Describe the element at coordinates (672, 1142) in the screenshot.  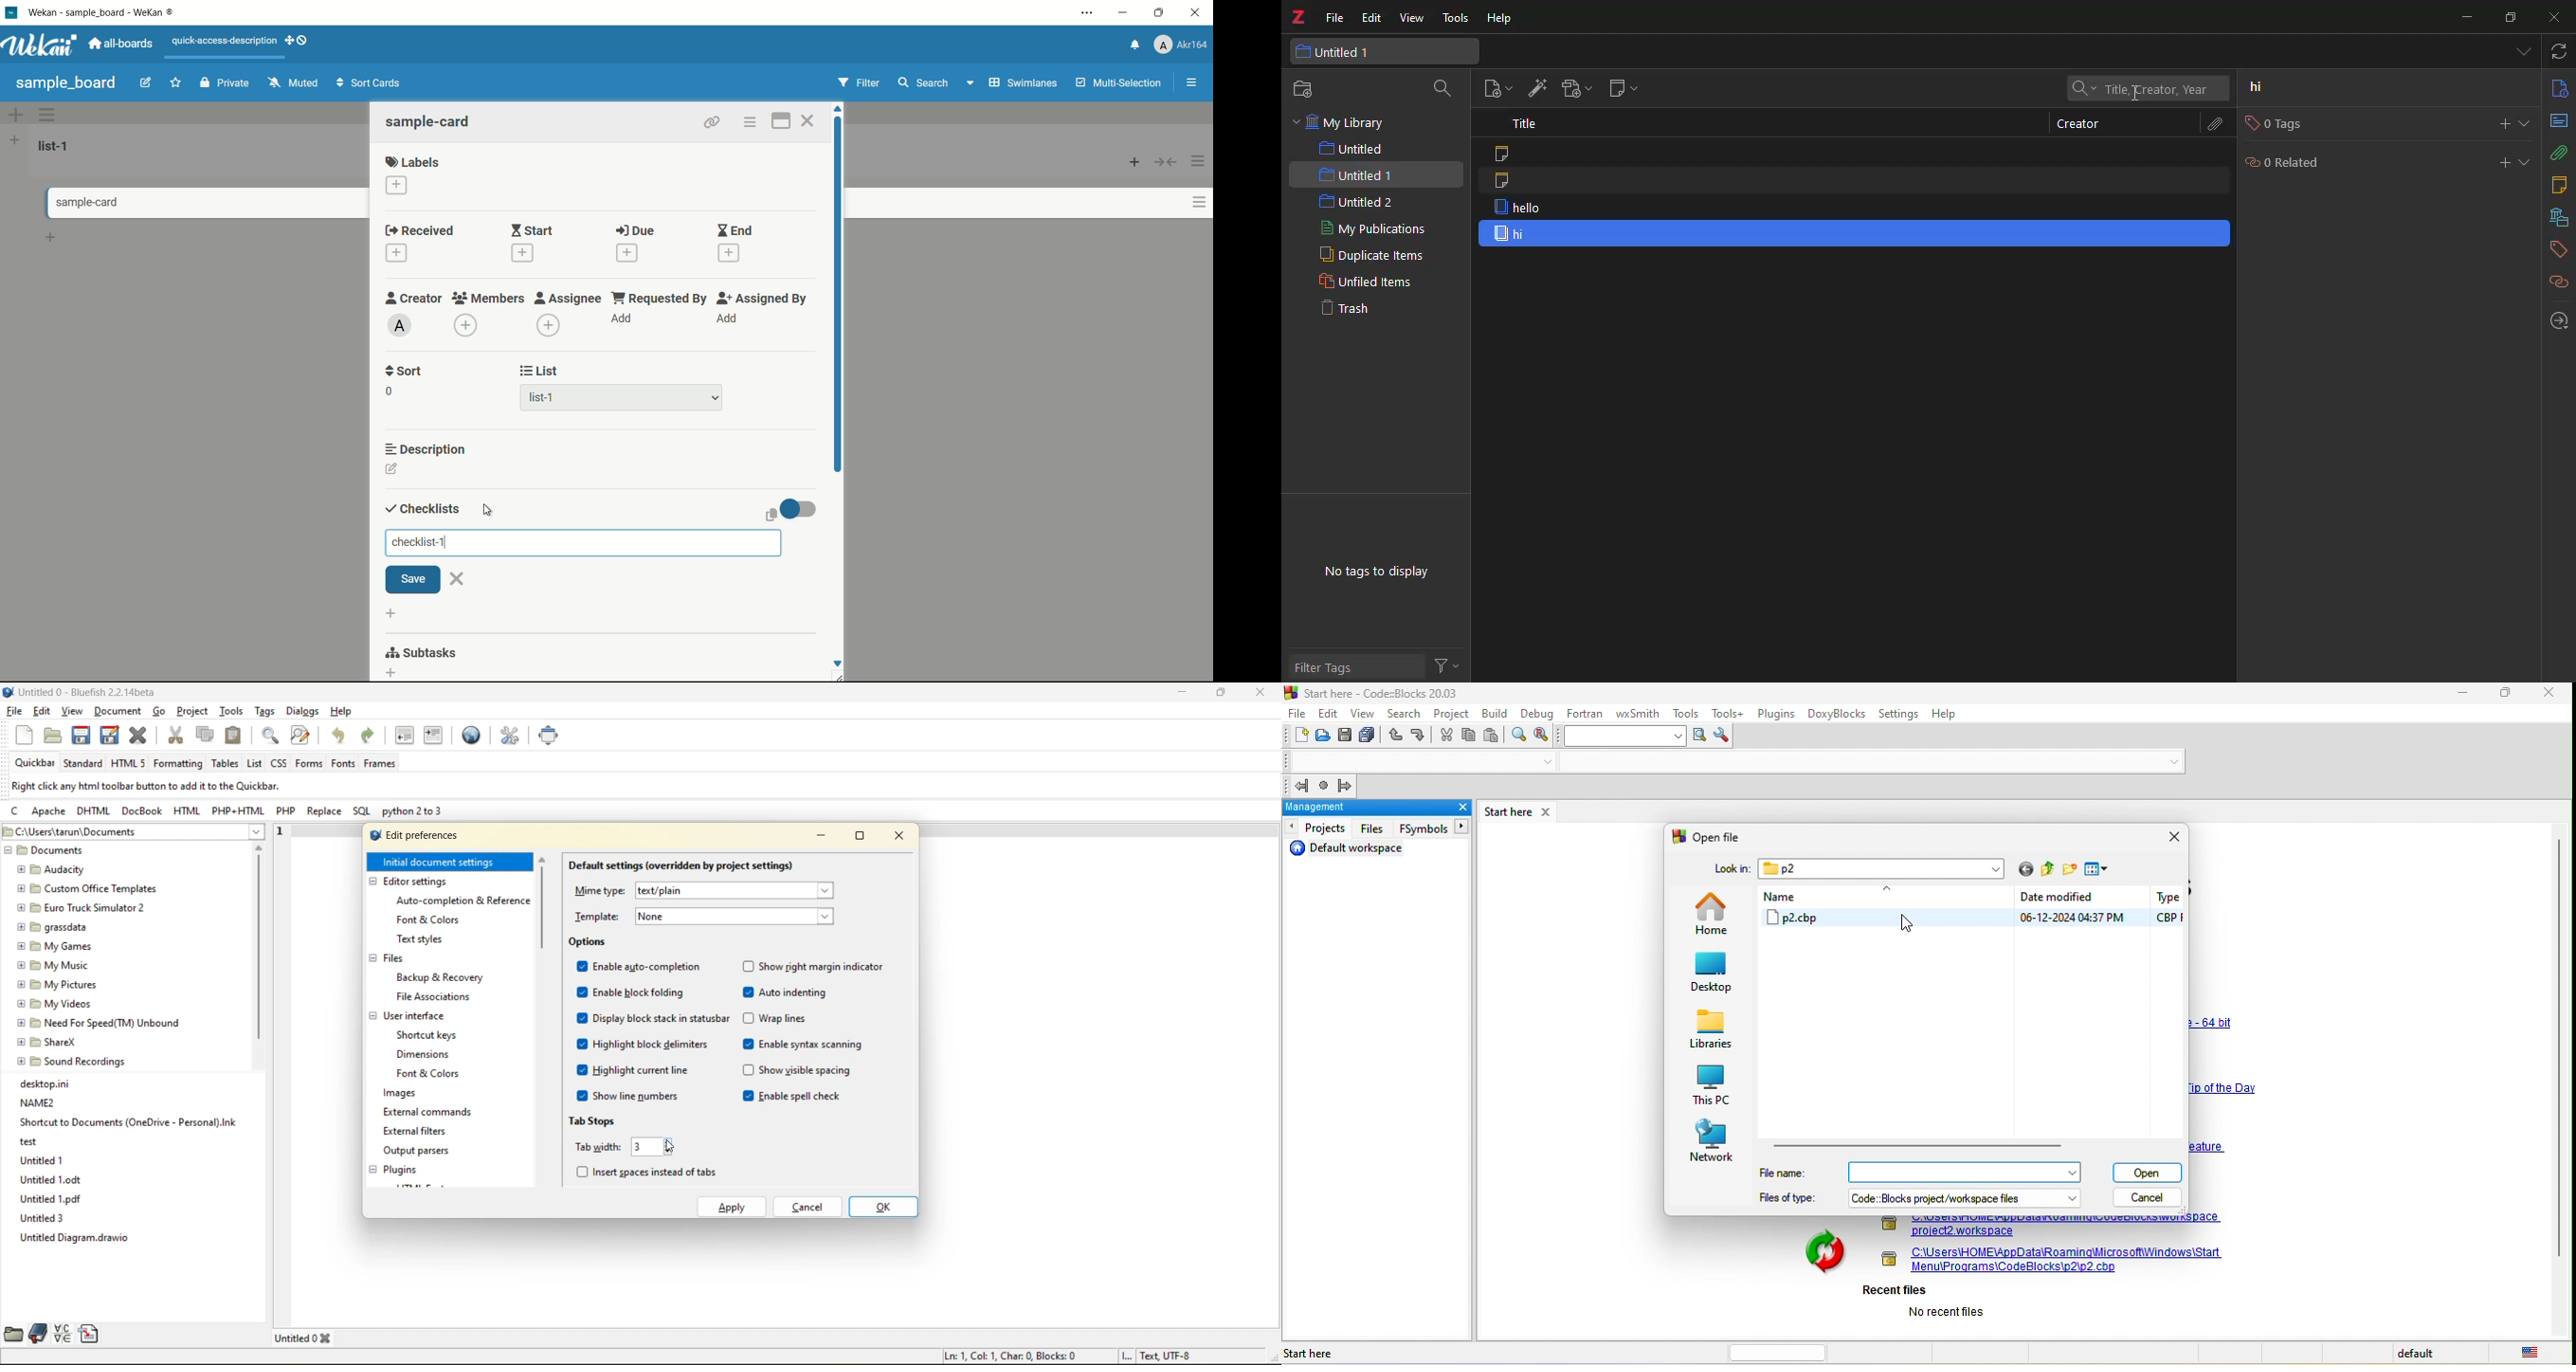
I see `increase` at that location.